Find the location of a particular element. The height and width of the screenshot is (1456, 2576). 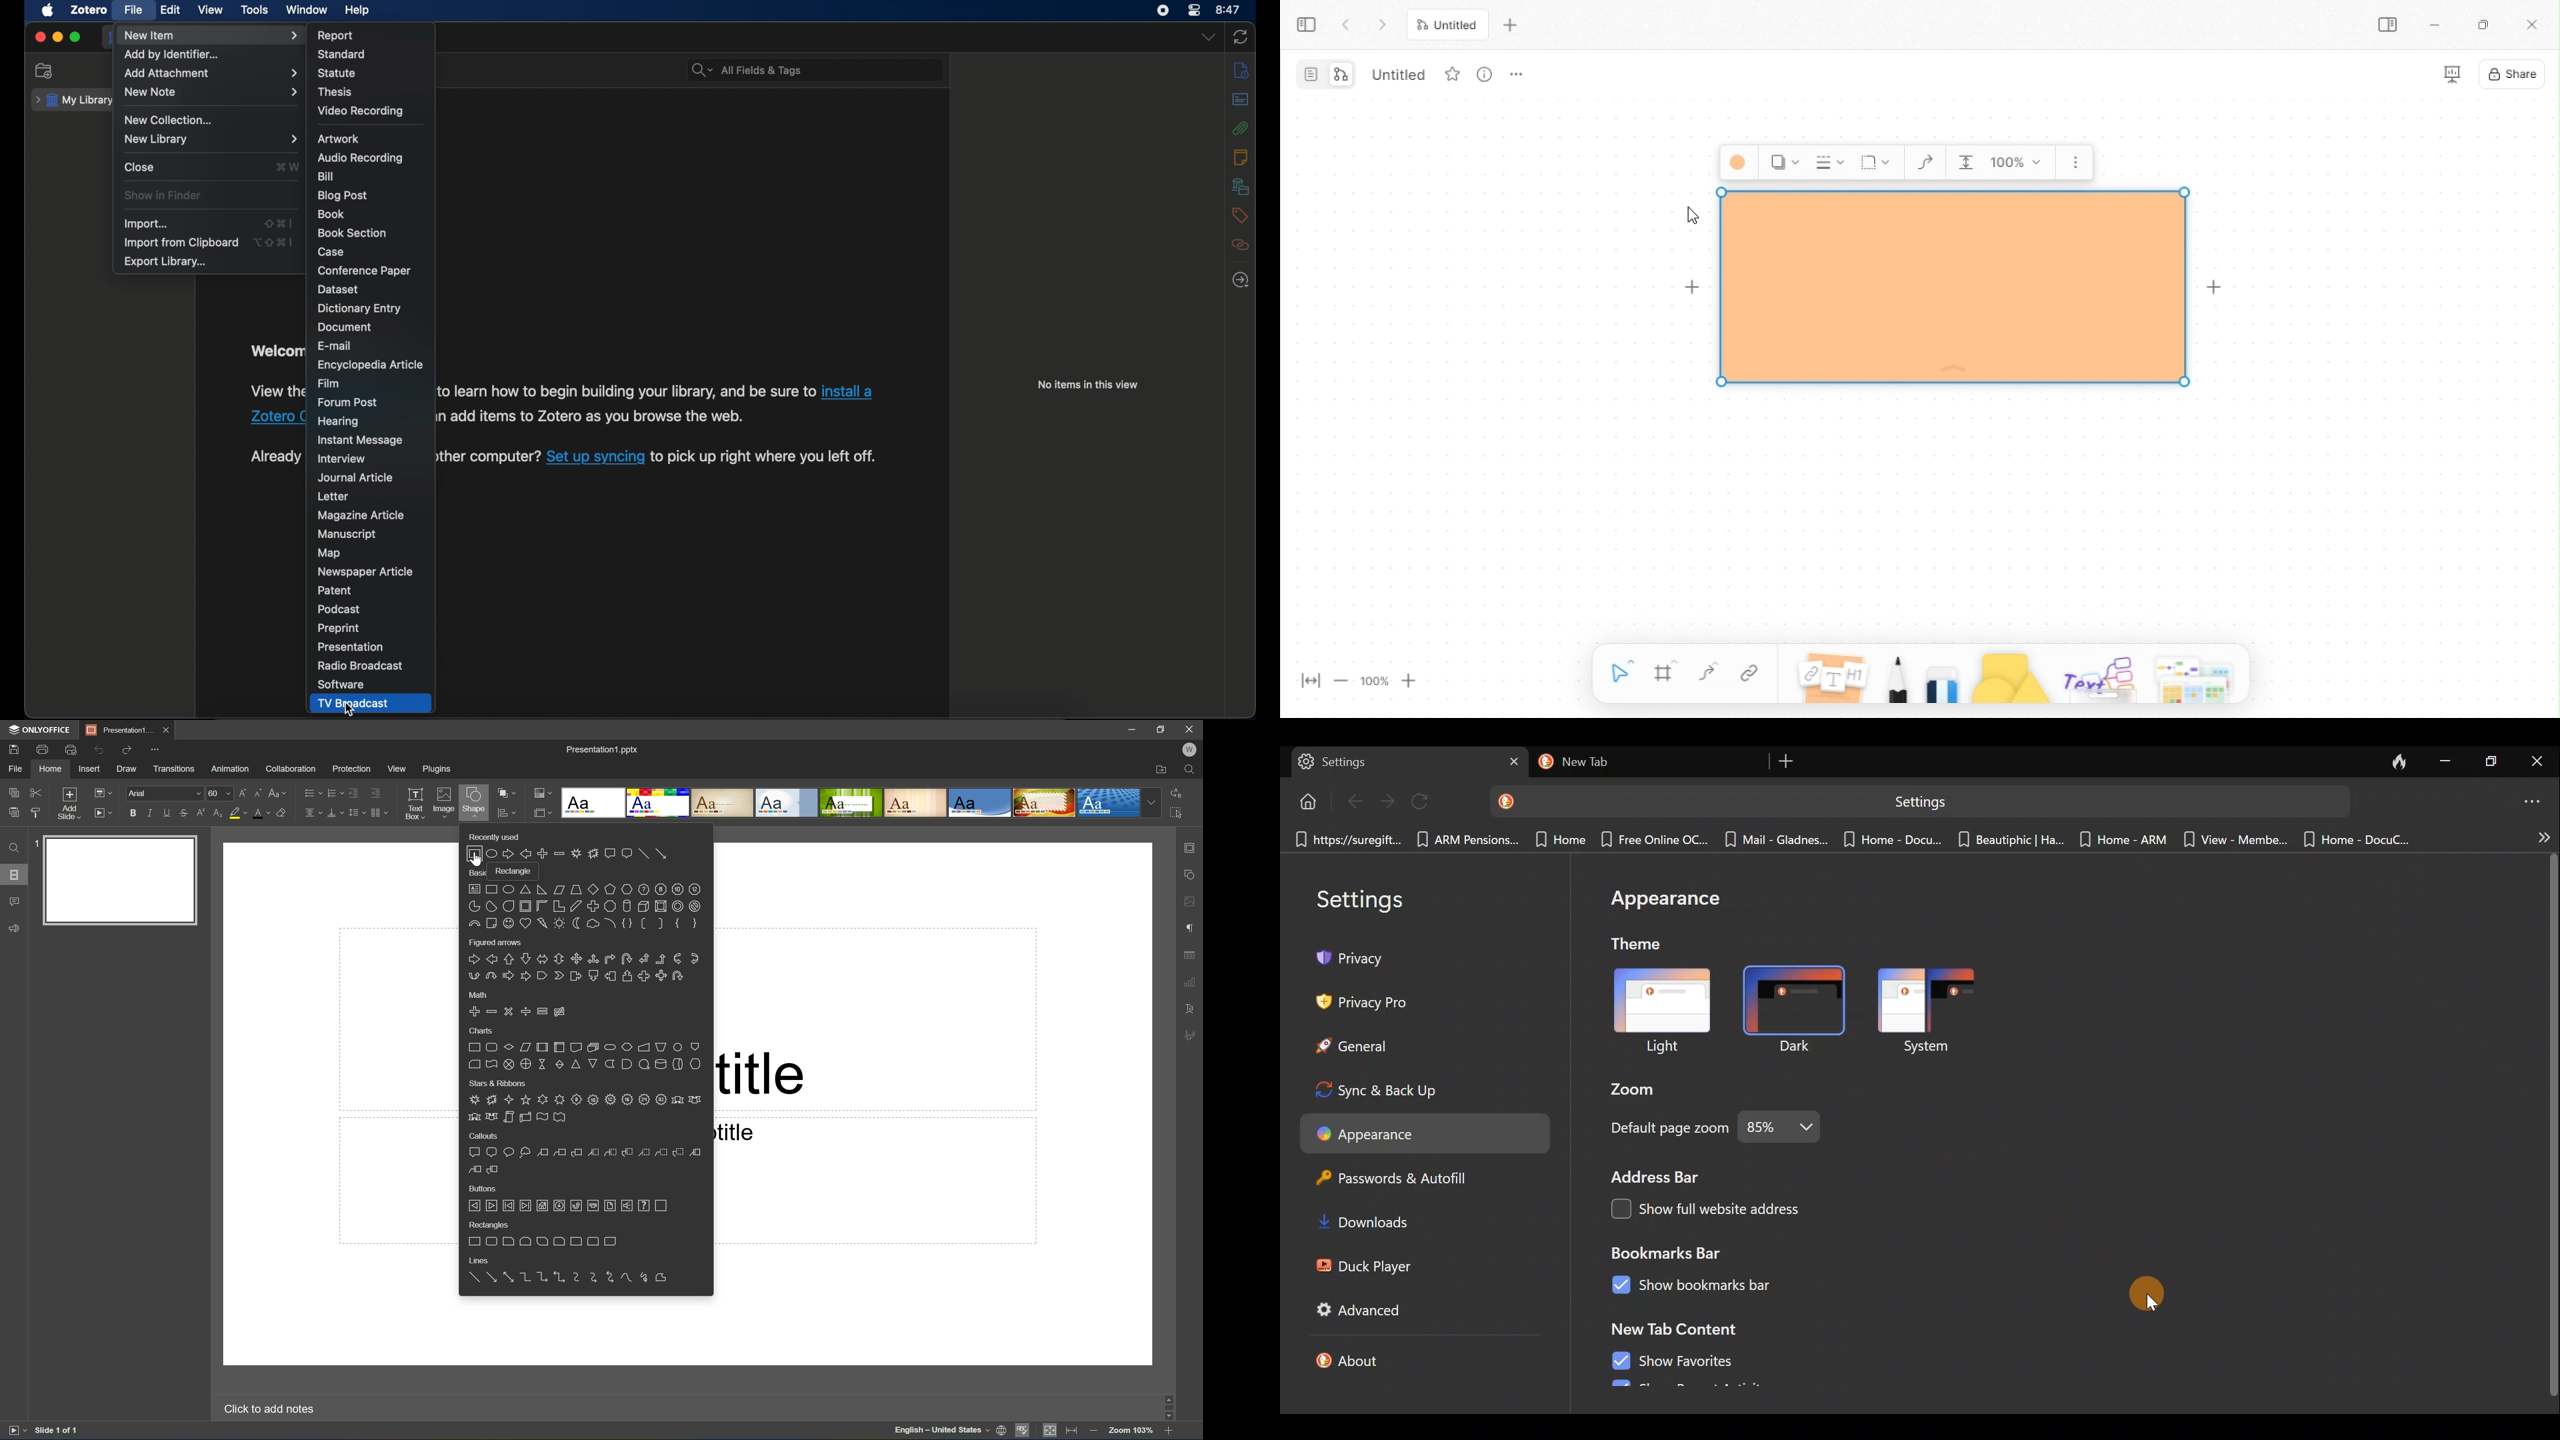

Add is located at coordinates (2219, 289).